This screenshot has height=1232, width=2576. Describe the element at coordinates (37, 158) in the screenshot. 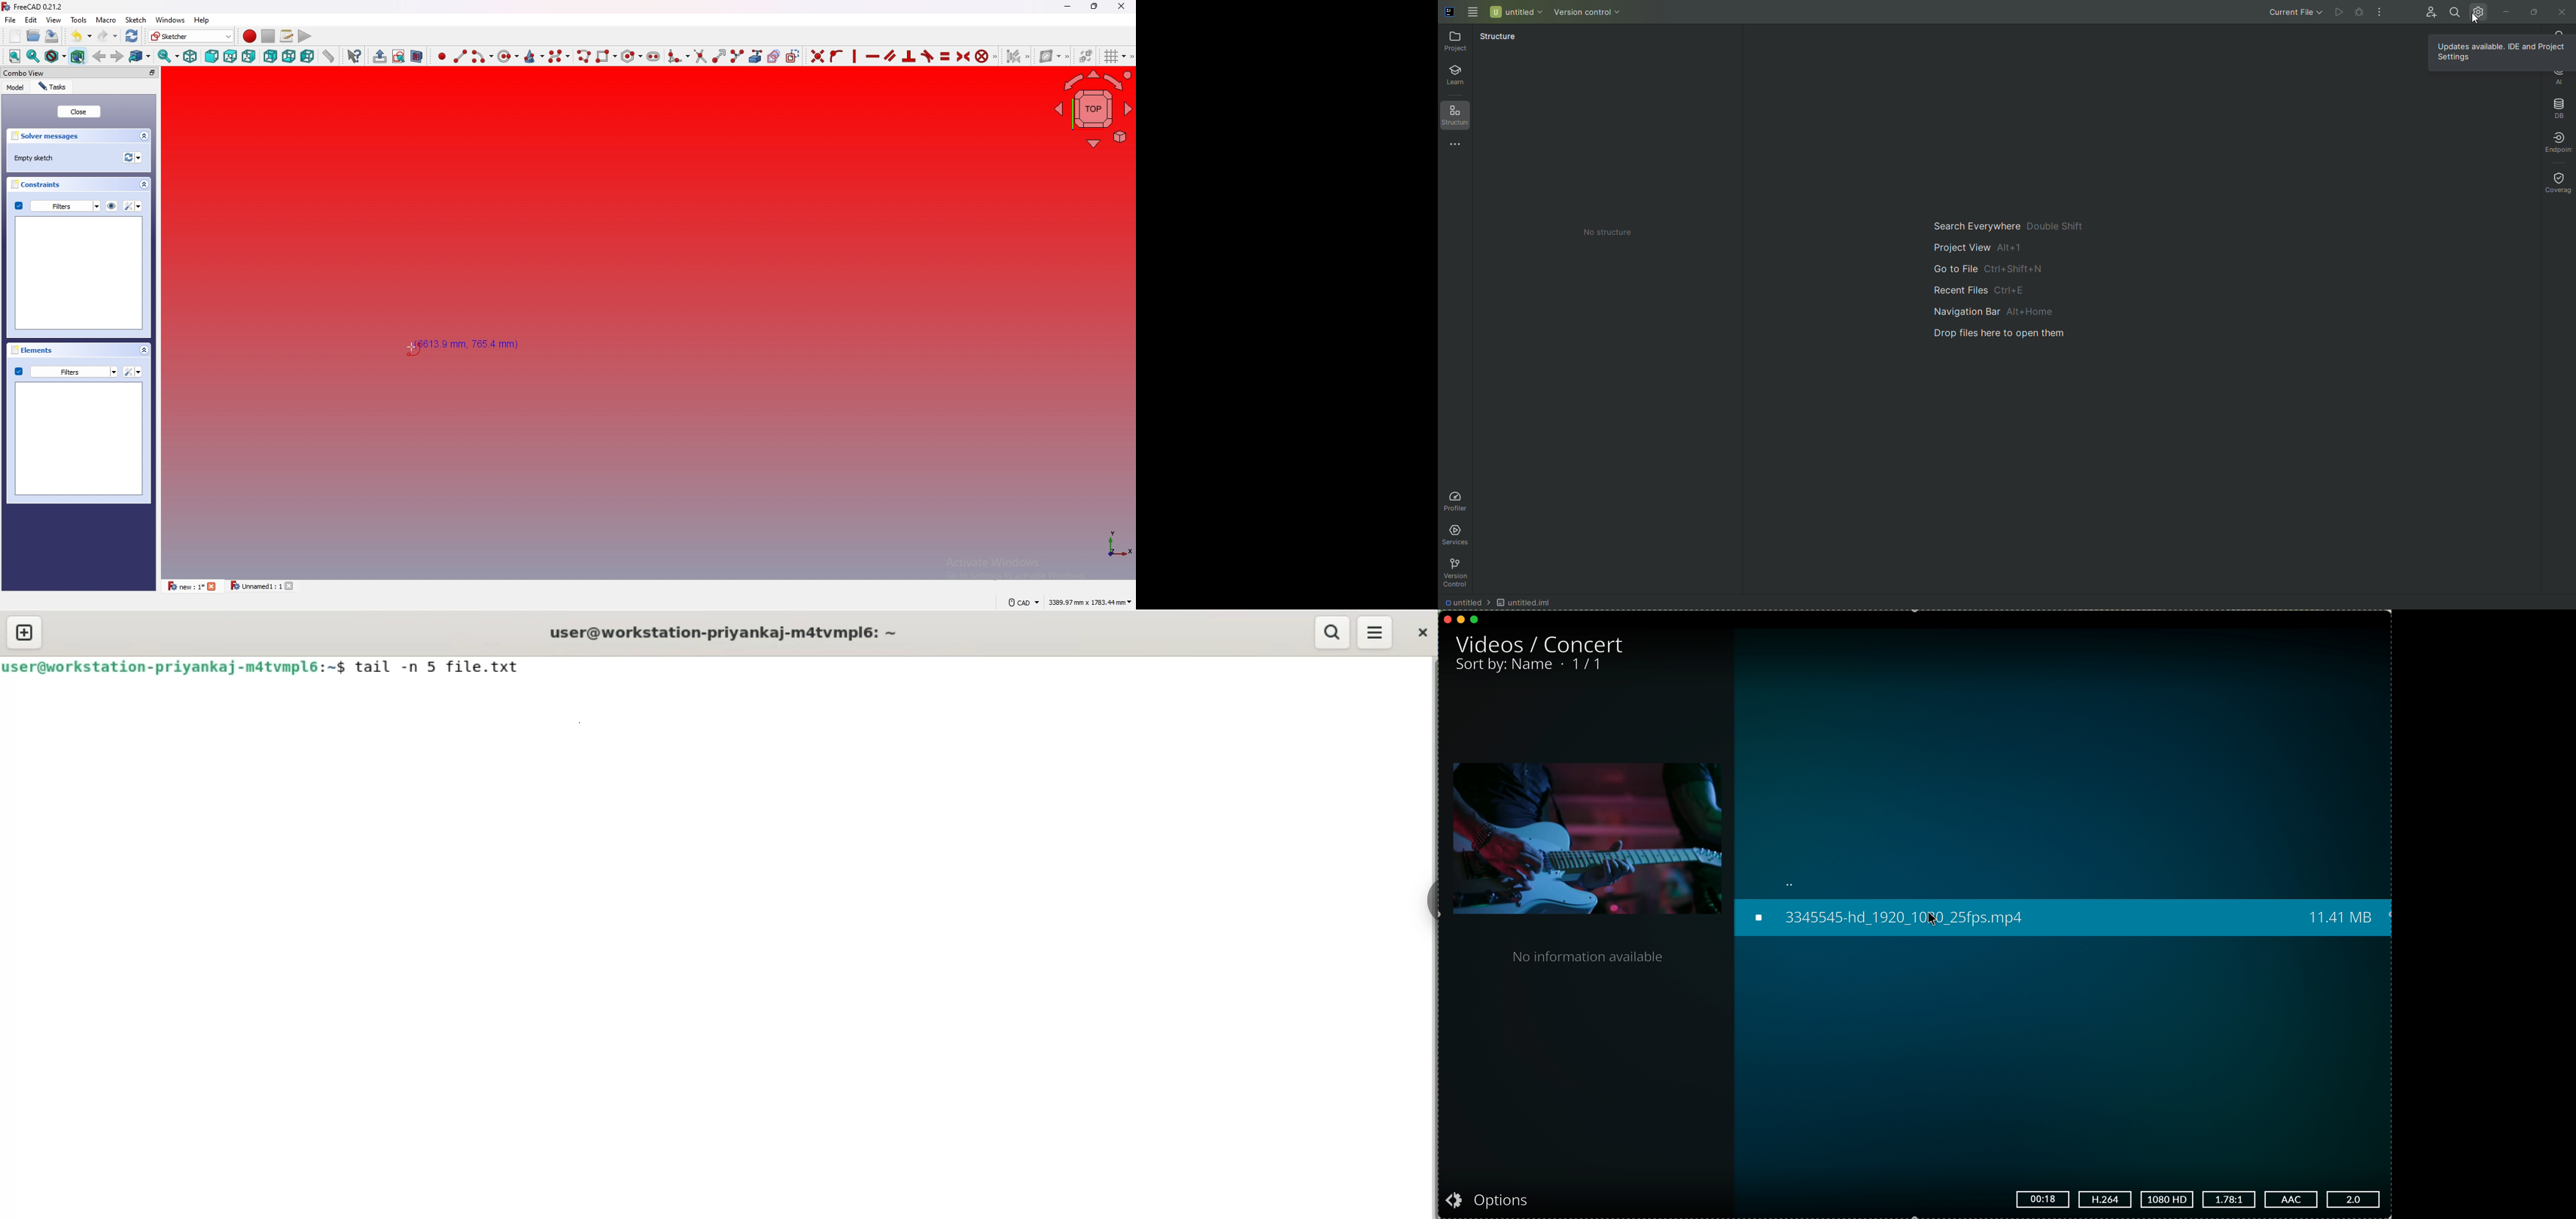

I see `empty sketch` at that location.